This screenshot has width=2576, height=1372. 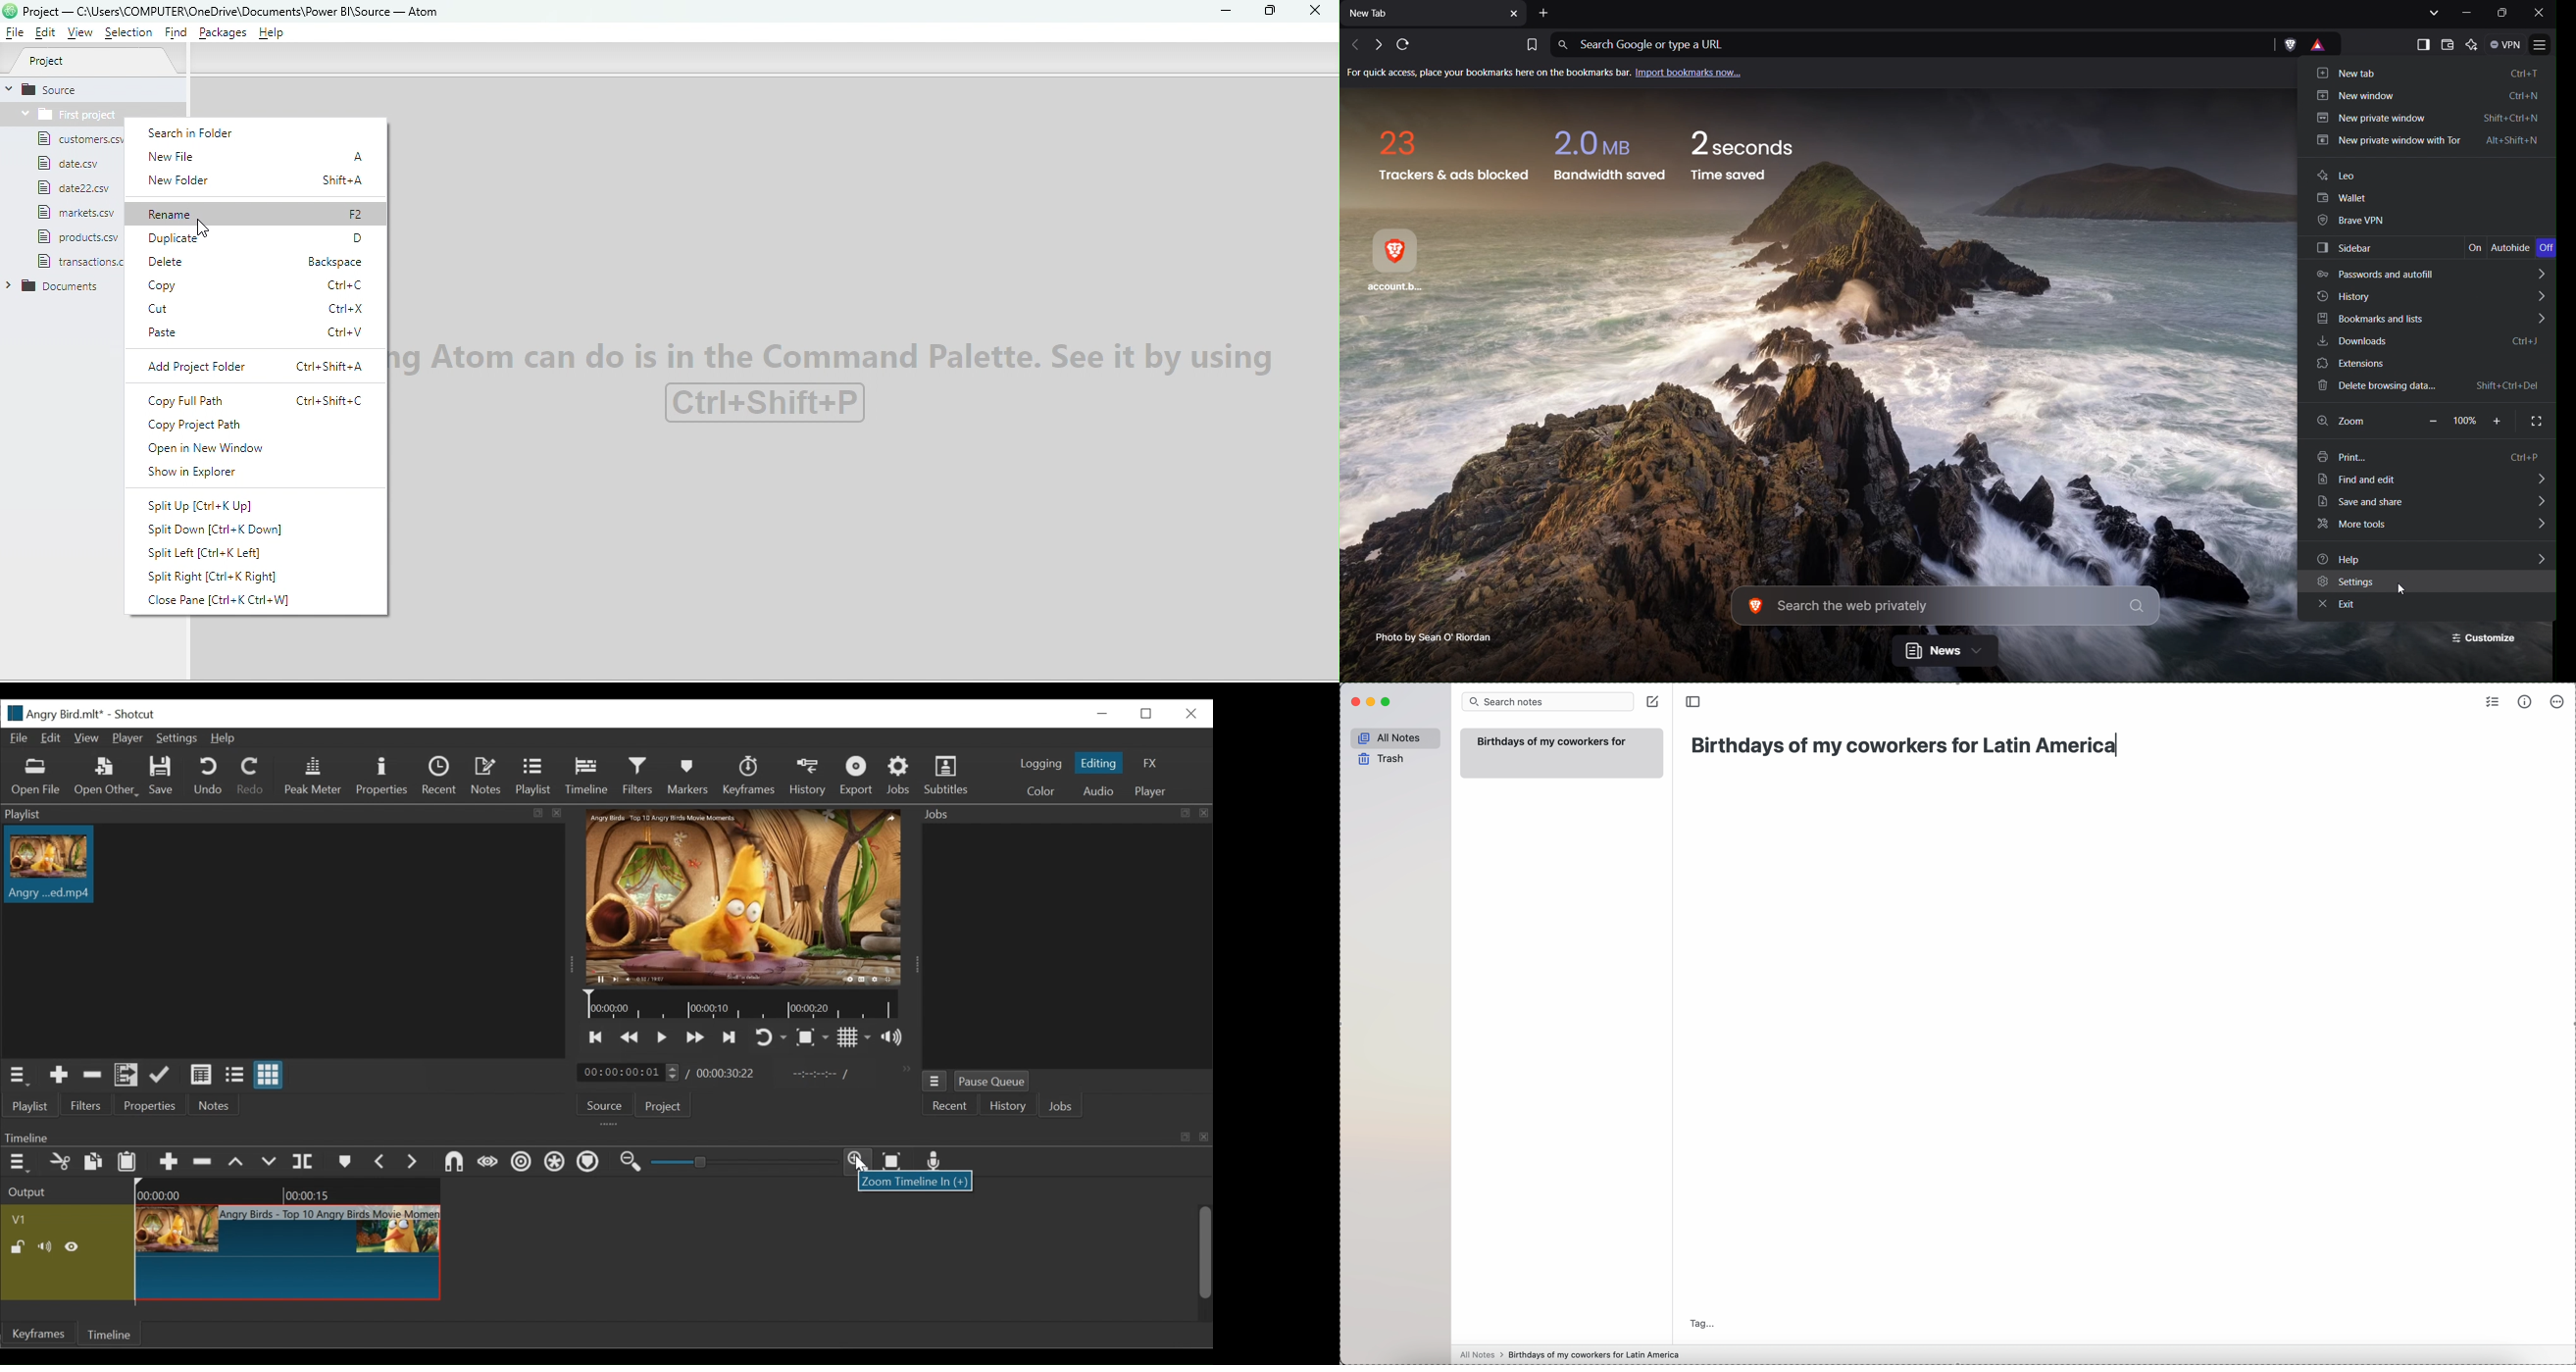 I want to click on Help, so click(x=276, y=34).